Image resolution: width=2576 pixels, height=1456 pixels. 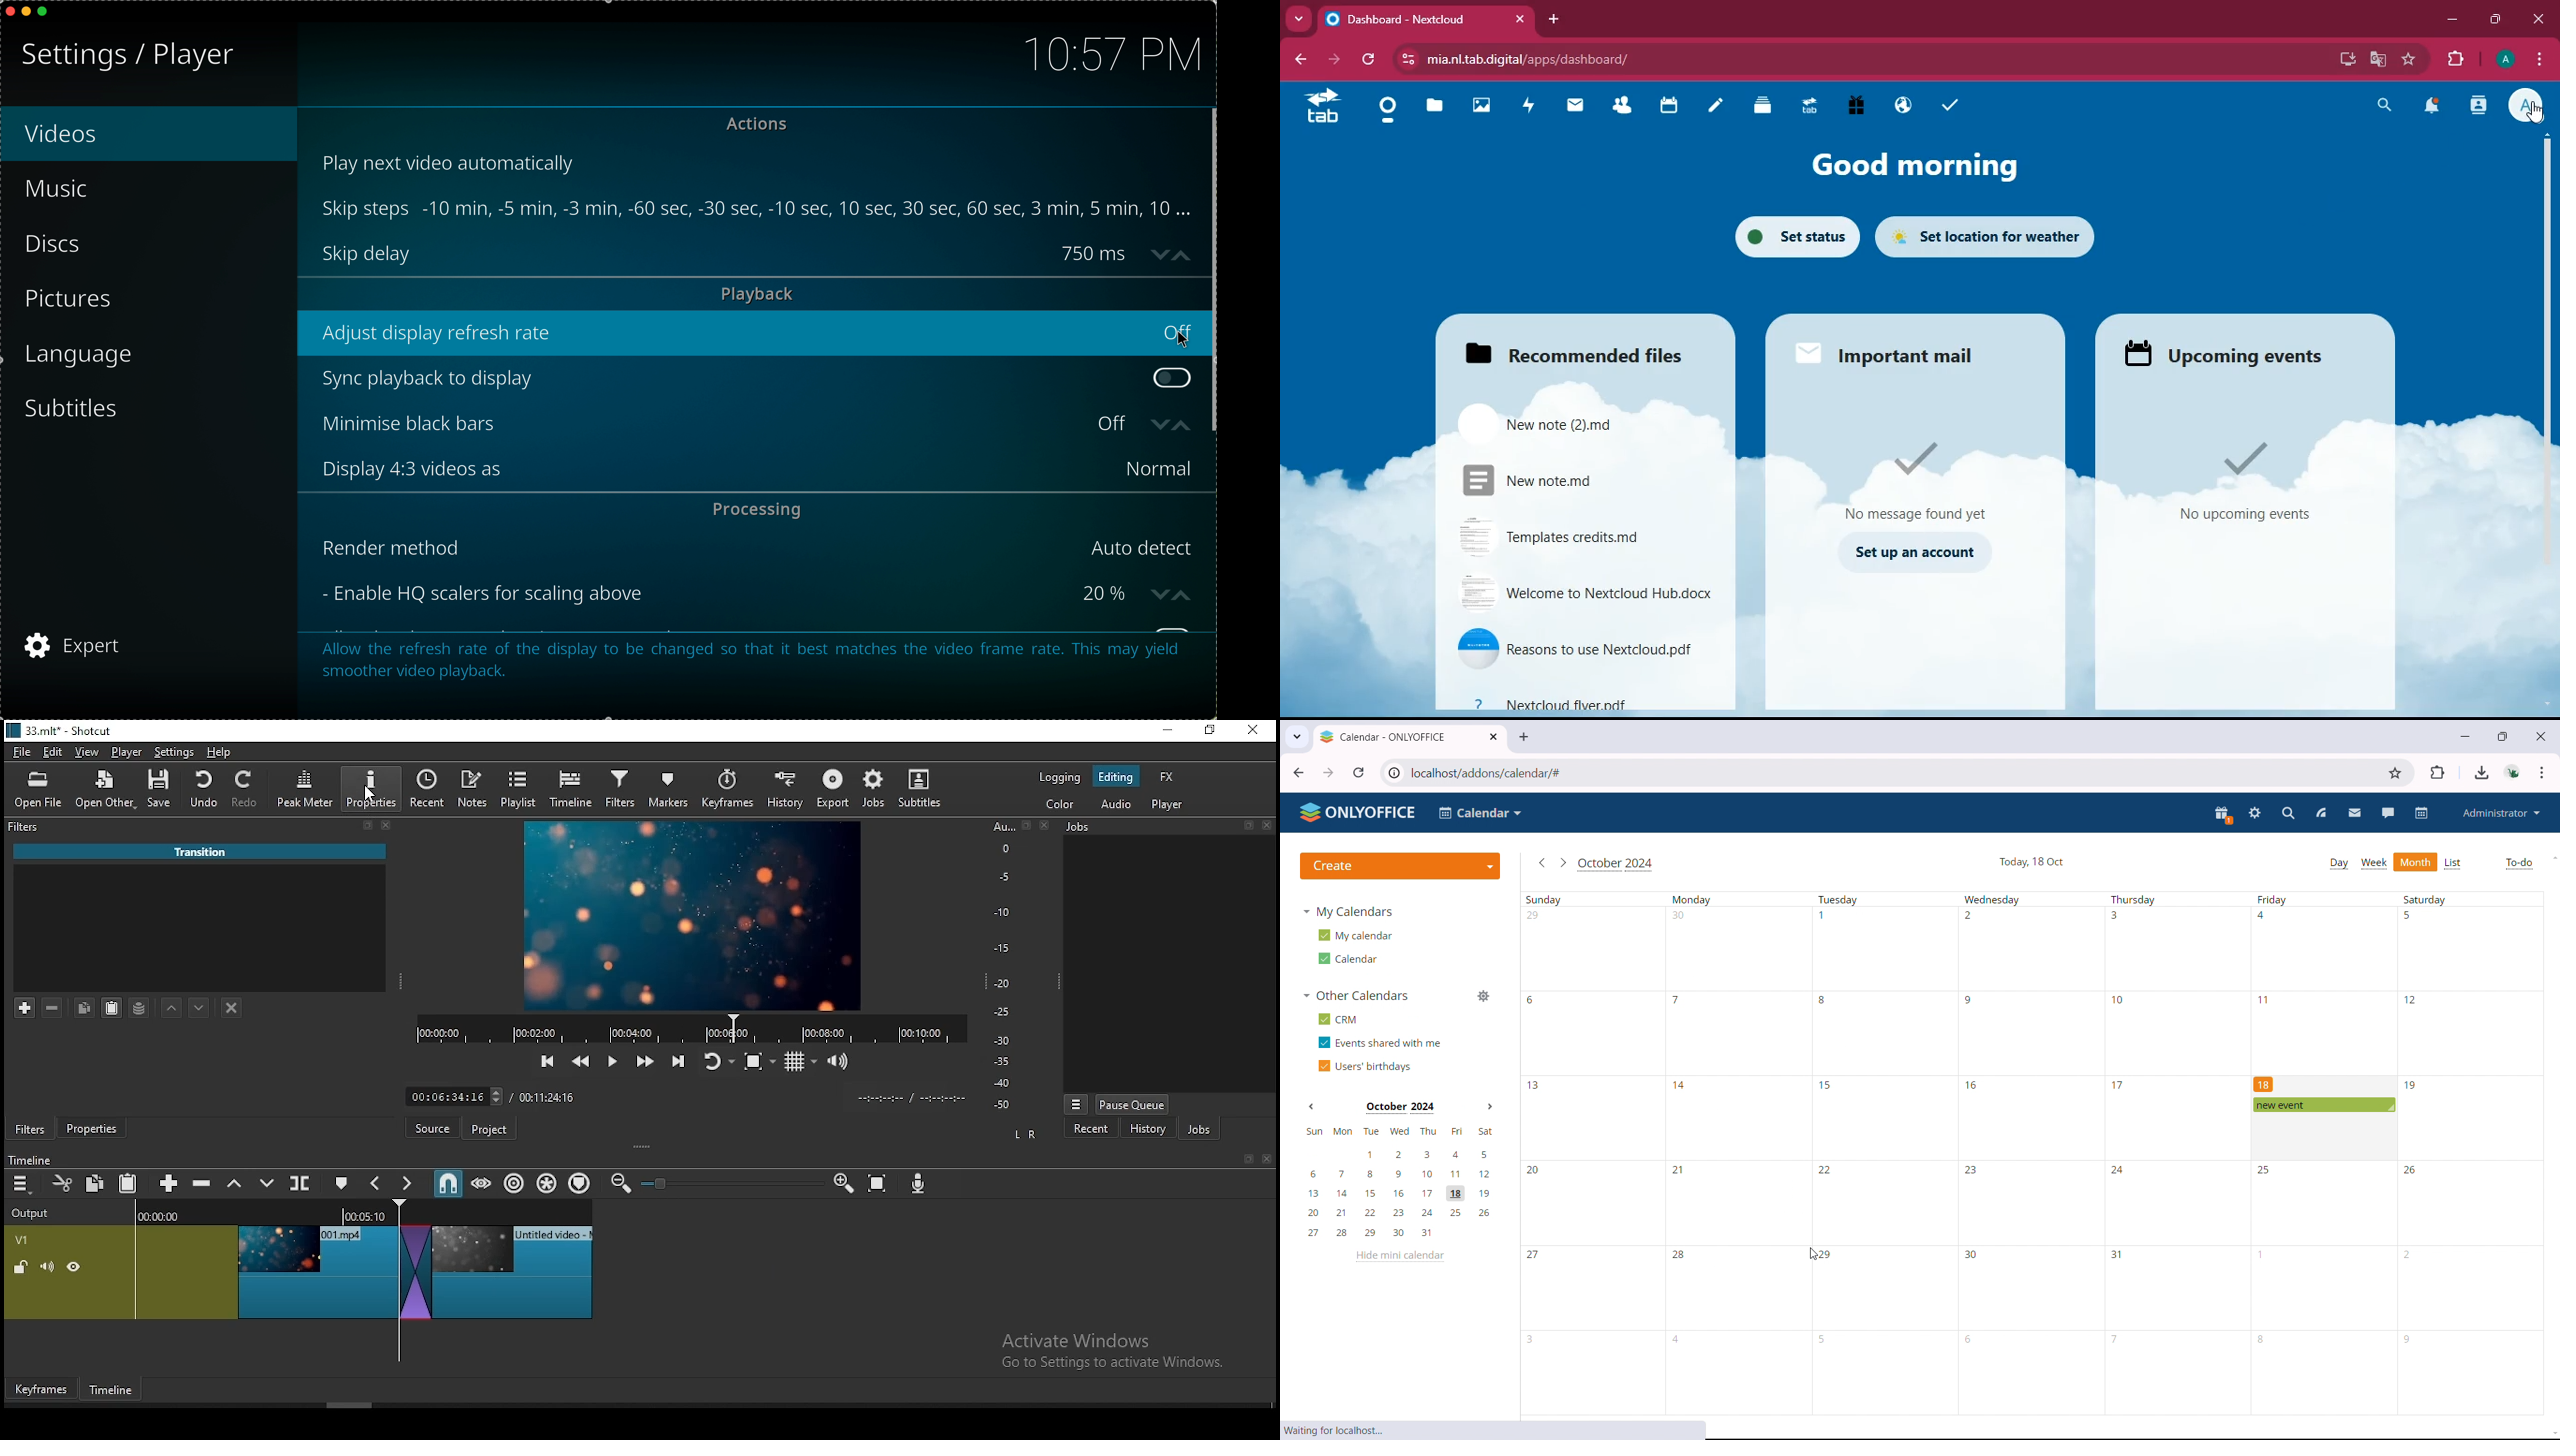 What do you see at coordinates (727, 790) in the screenshot?
I see `keyframes` at bounding box center [727, 790].